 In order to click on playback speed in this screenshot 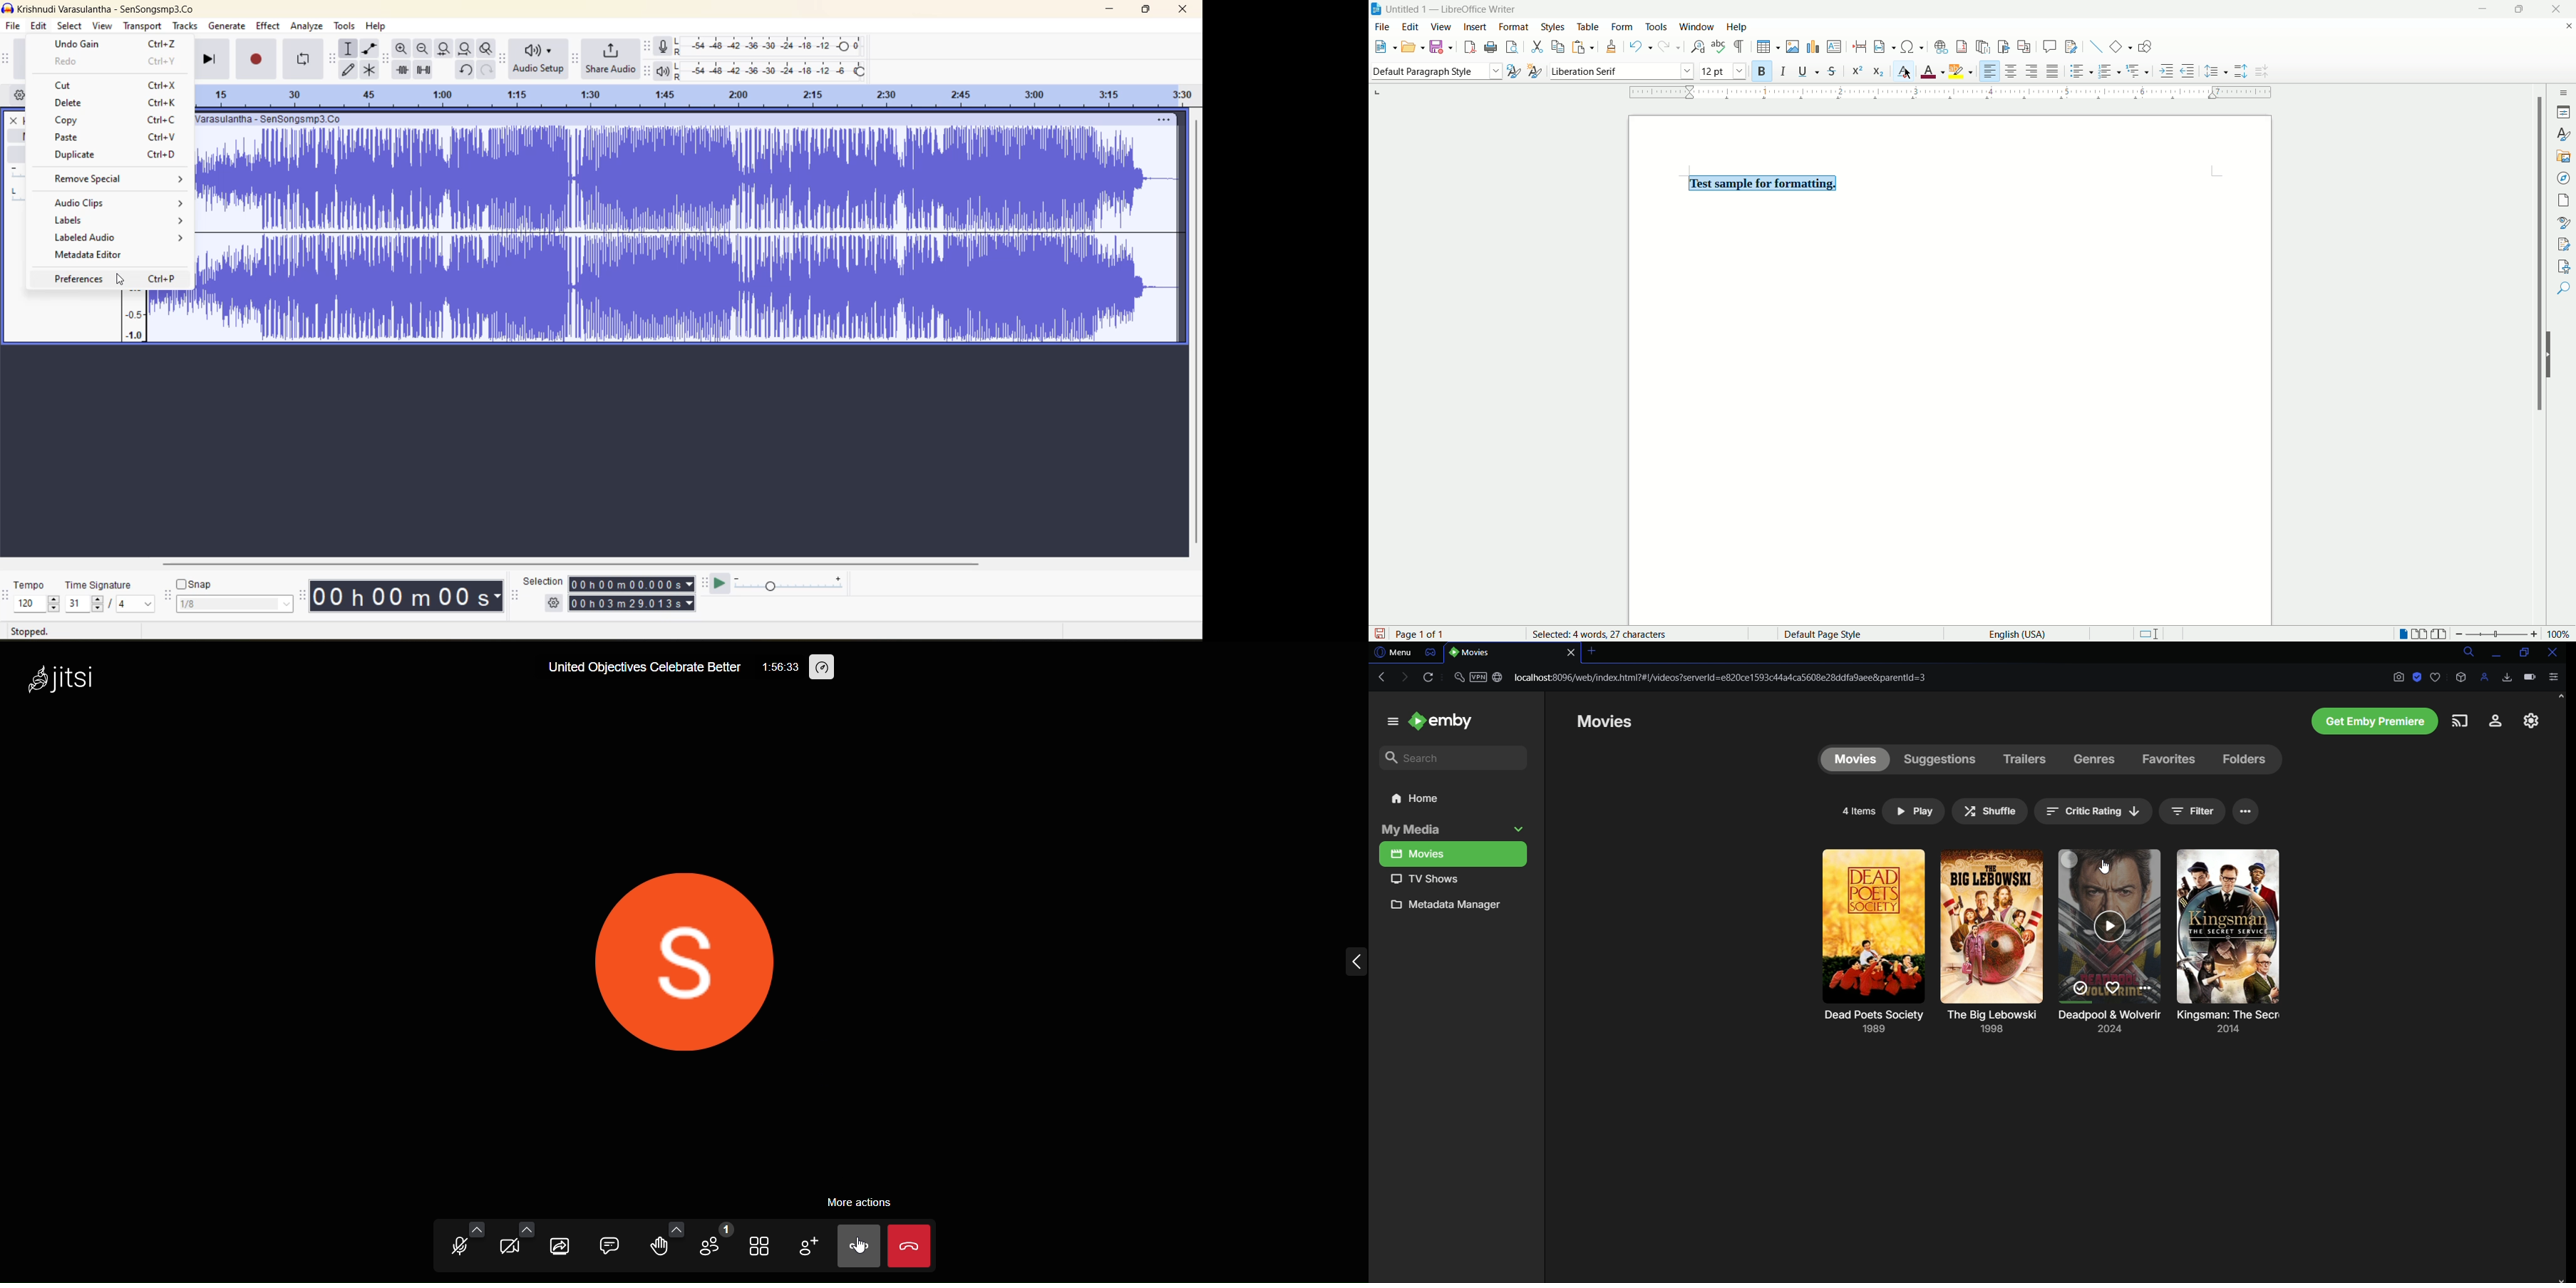, I will do `click(790, 583)`.